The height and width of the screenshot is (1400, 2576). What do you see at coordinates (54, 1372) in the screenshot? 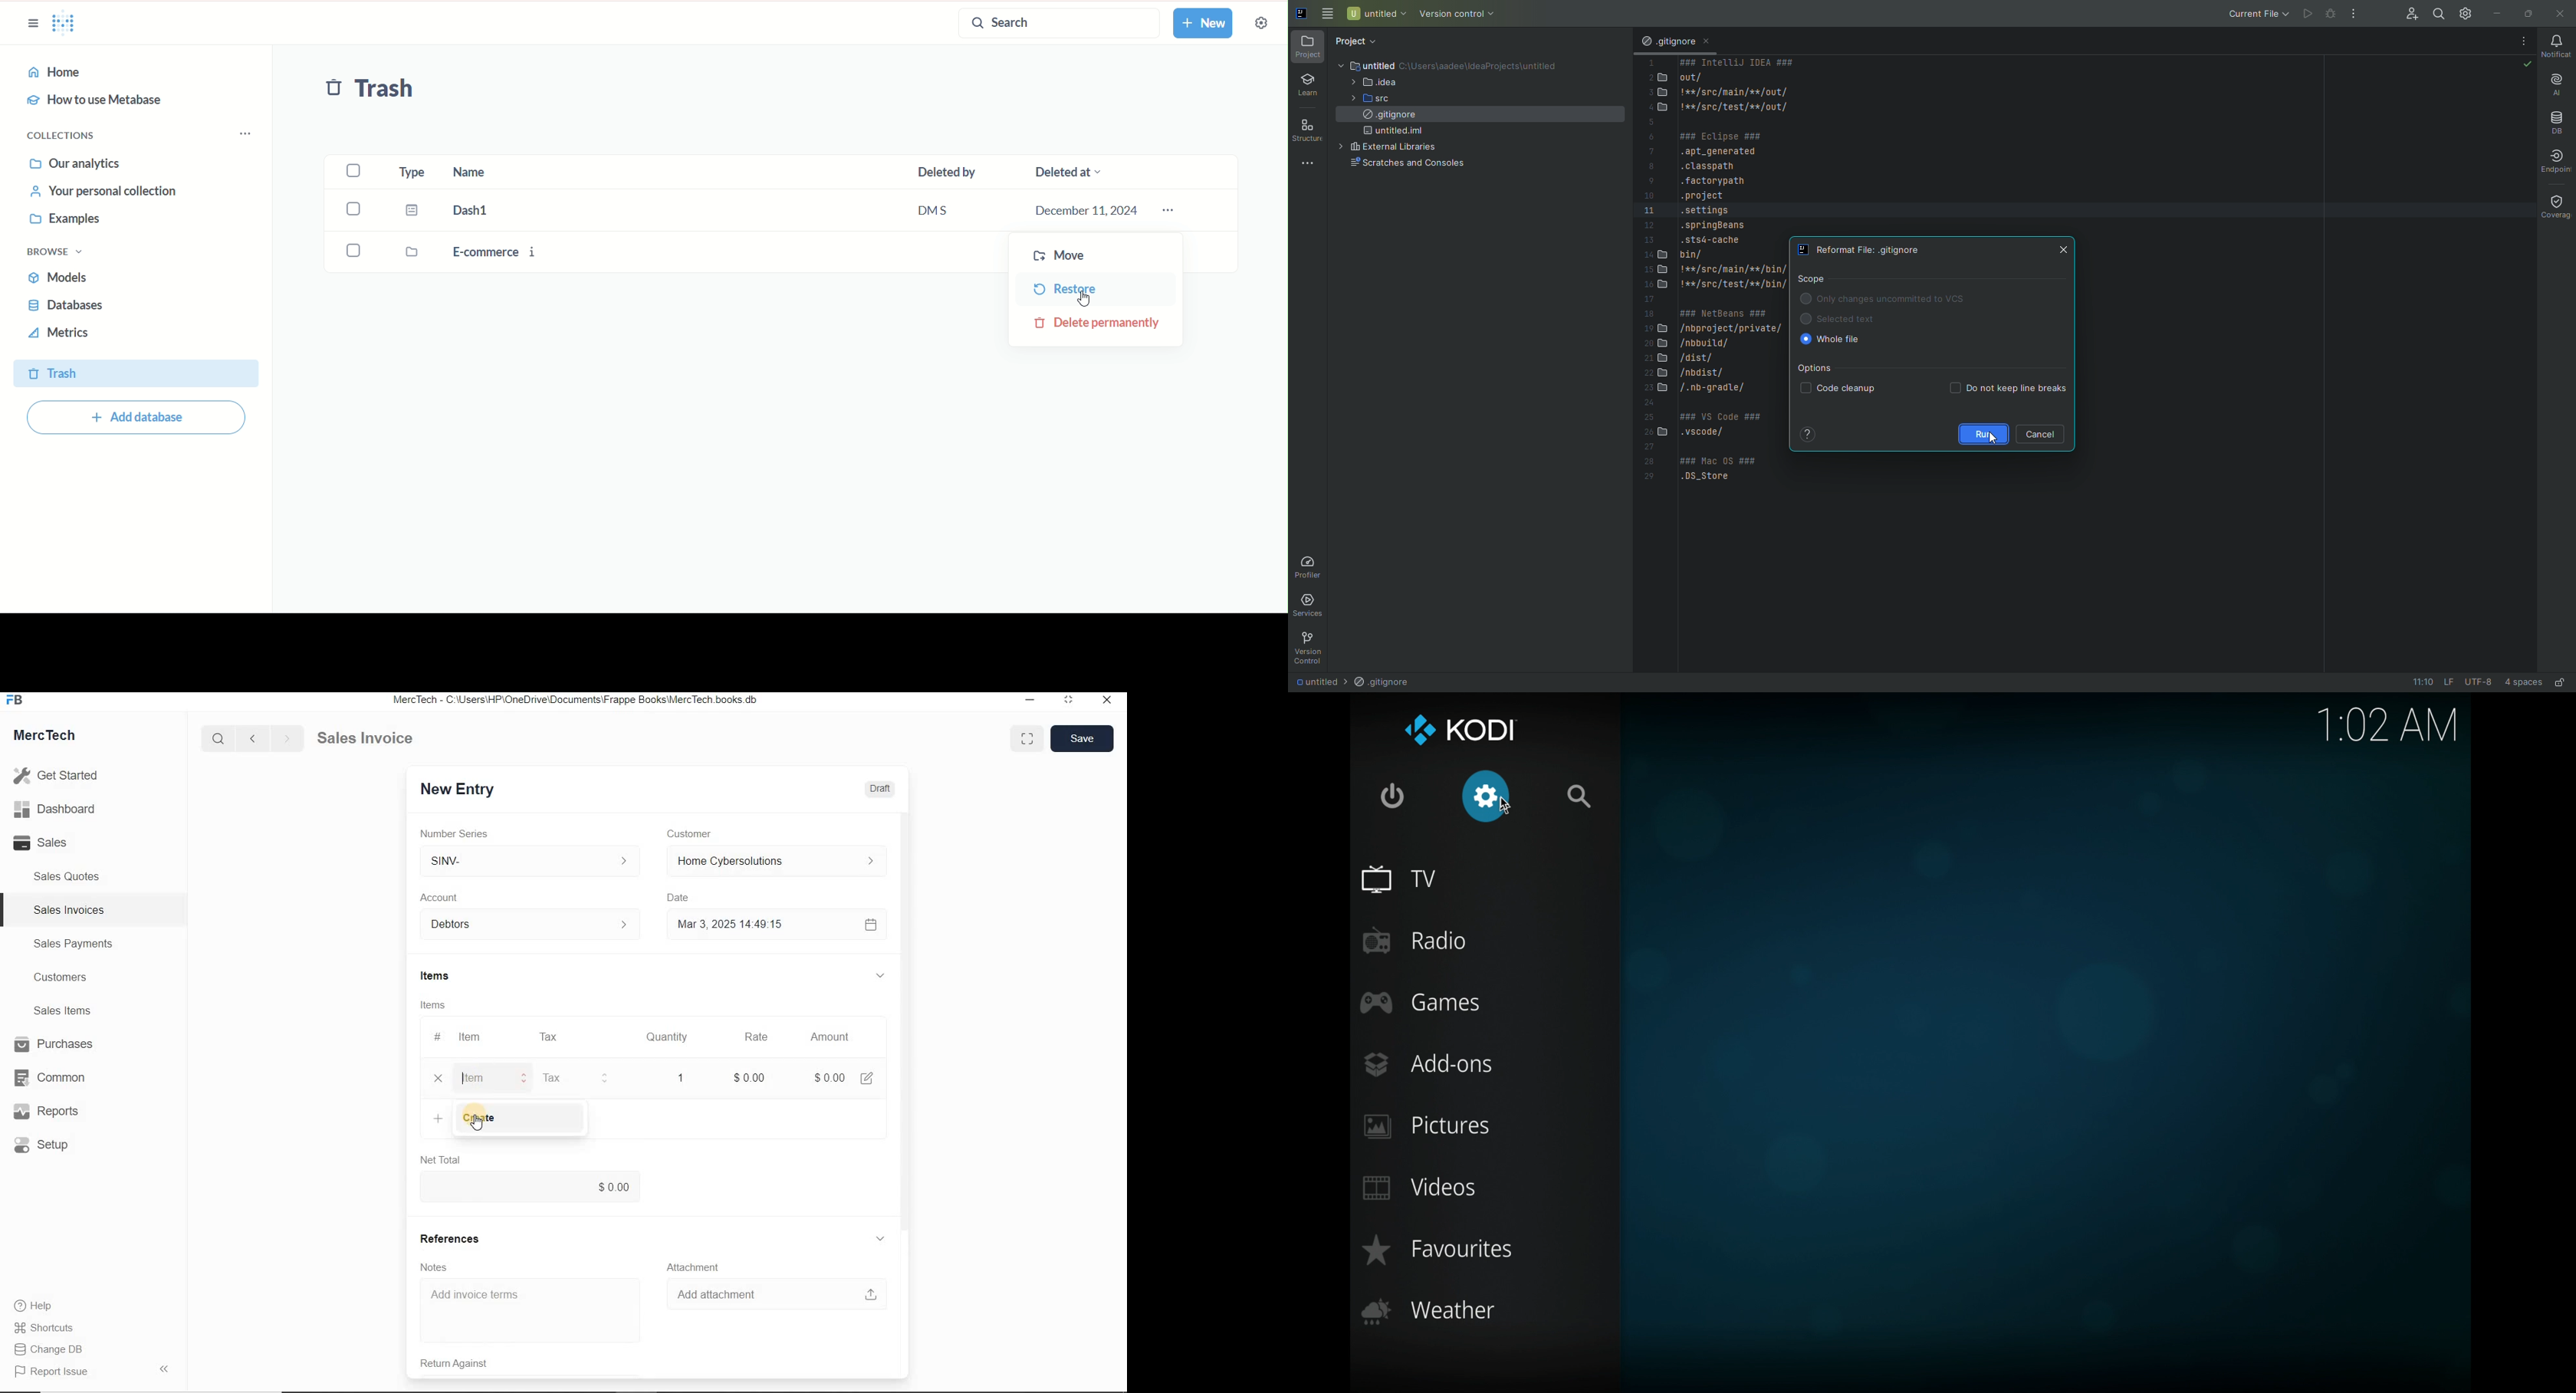
I see `Report Issue` at bounding box center [54, 1372].